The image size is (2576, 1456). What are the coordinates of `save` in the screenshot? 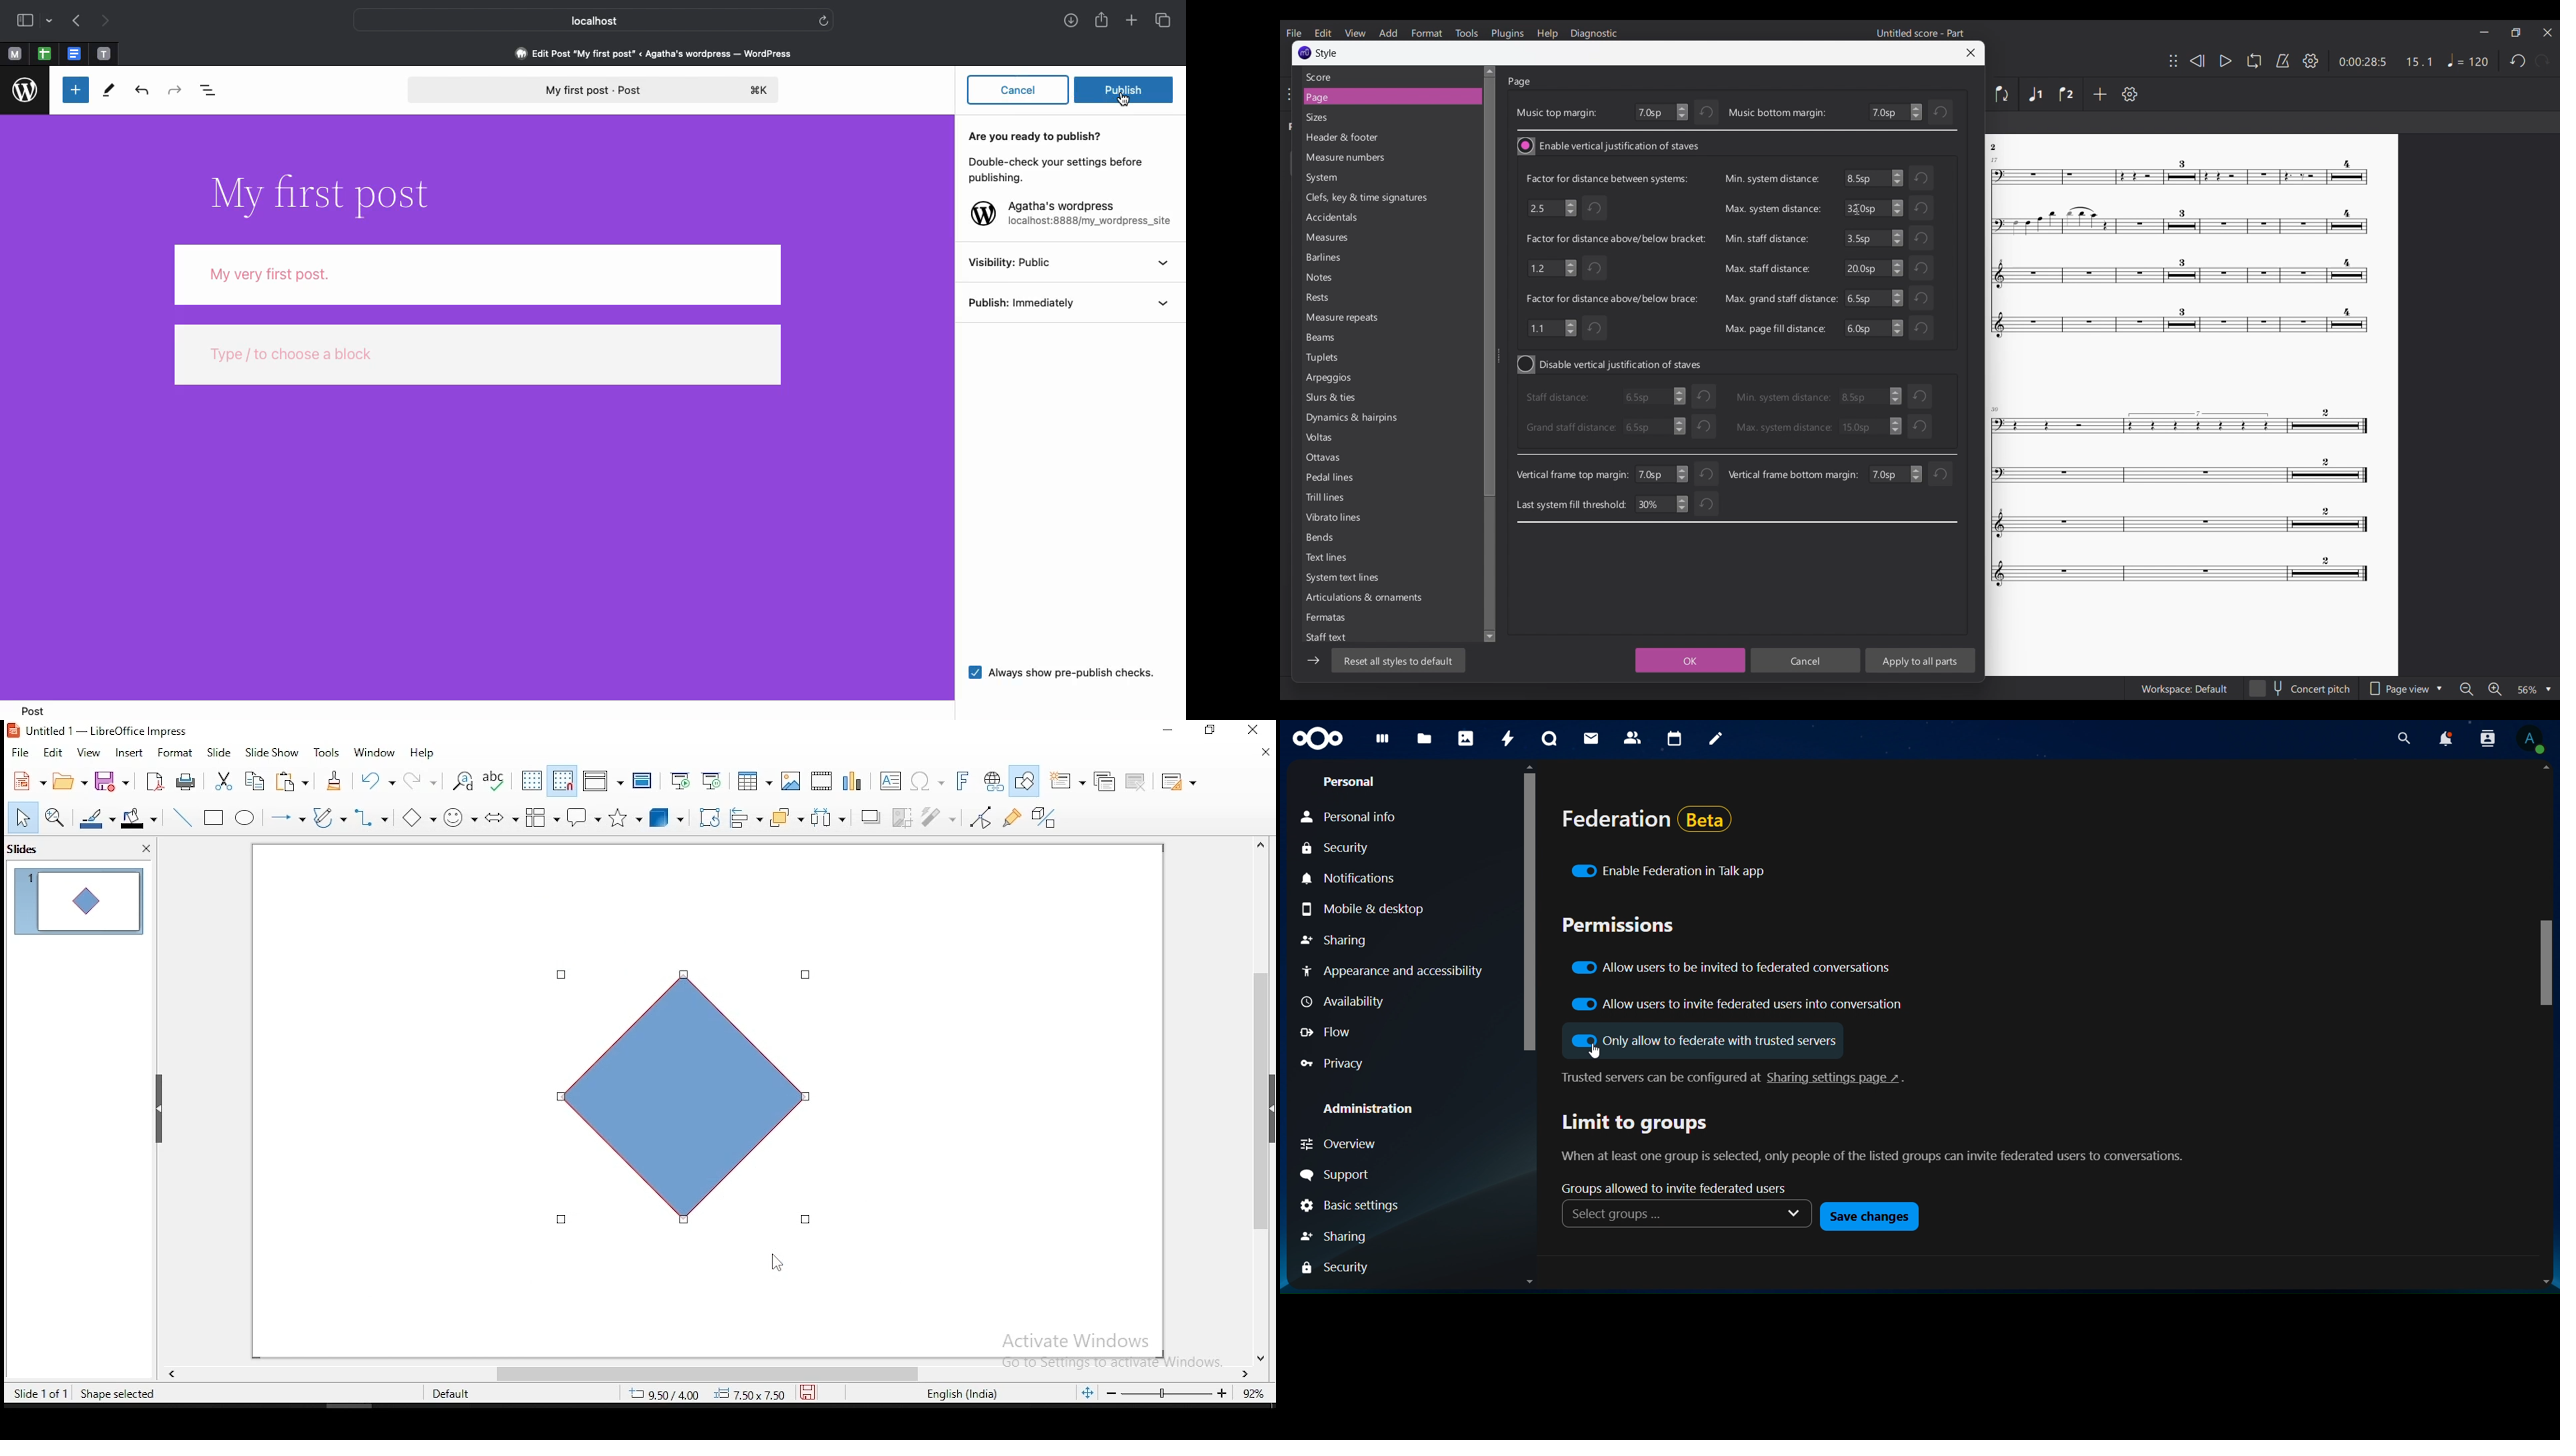 It's located at (114, 781).